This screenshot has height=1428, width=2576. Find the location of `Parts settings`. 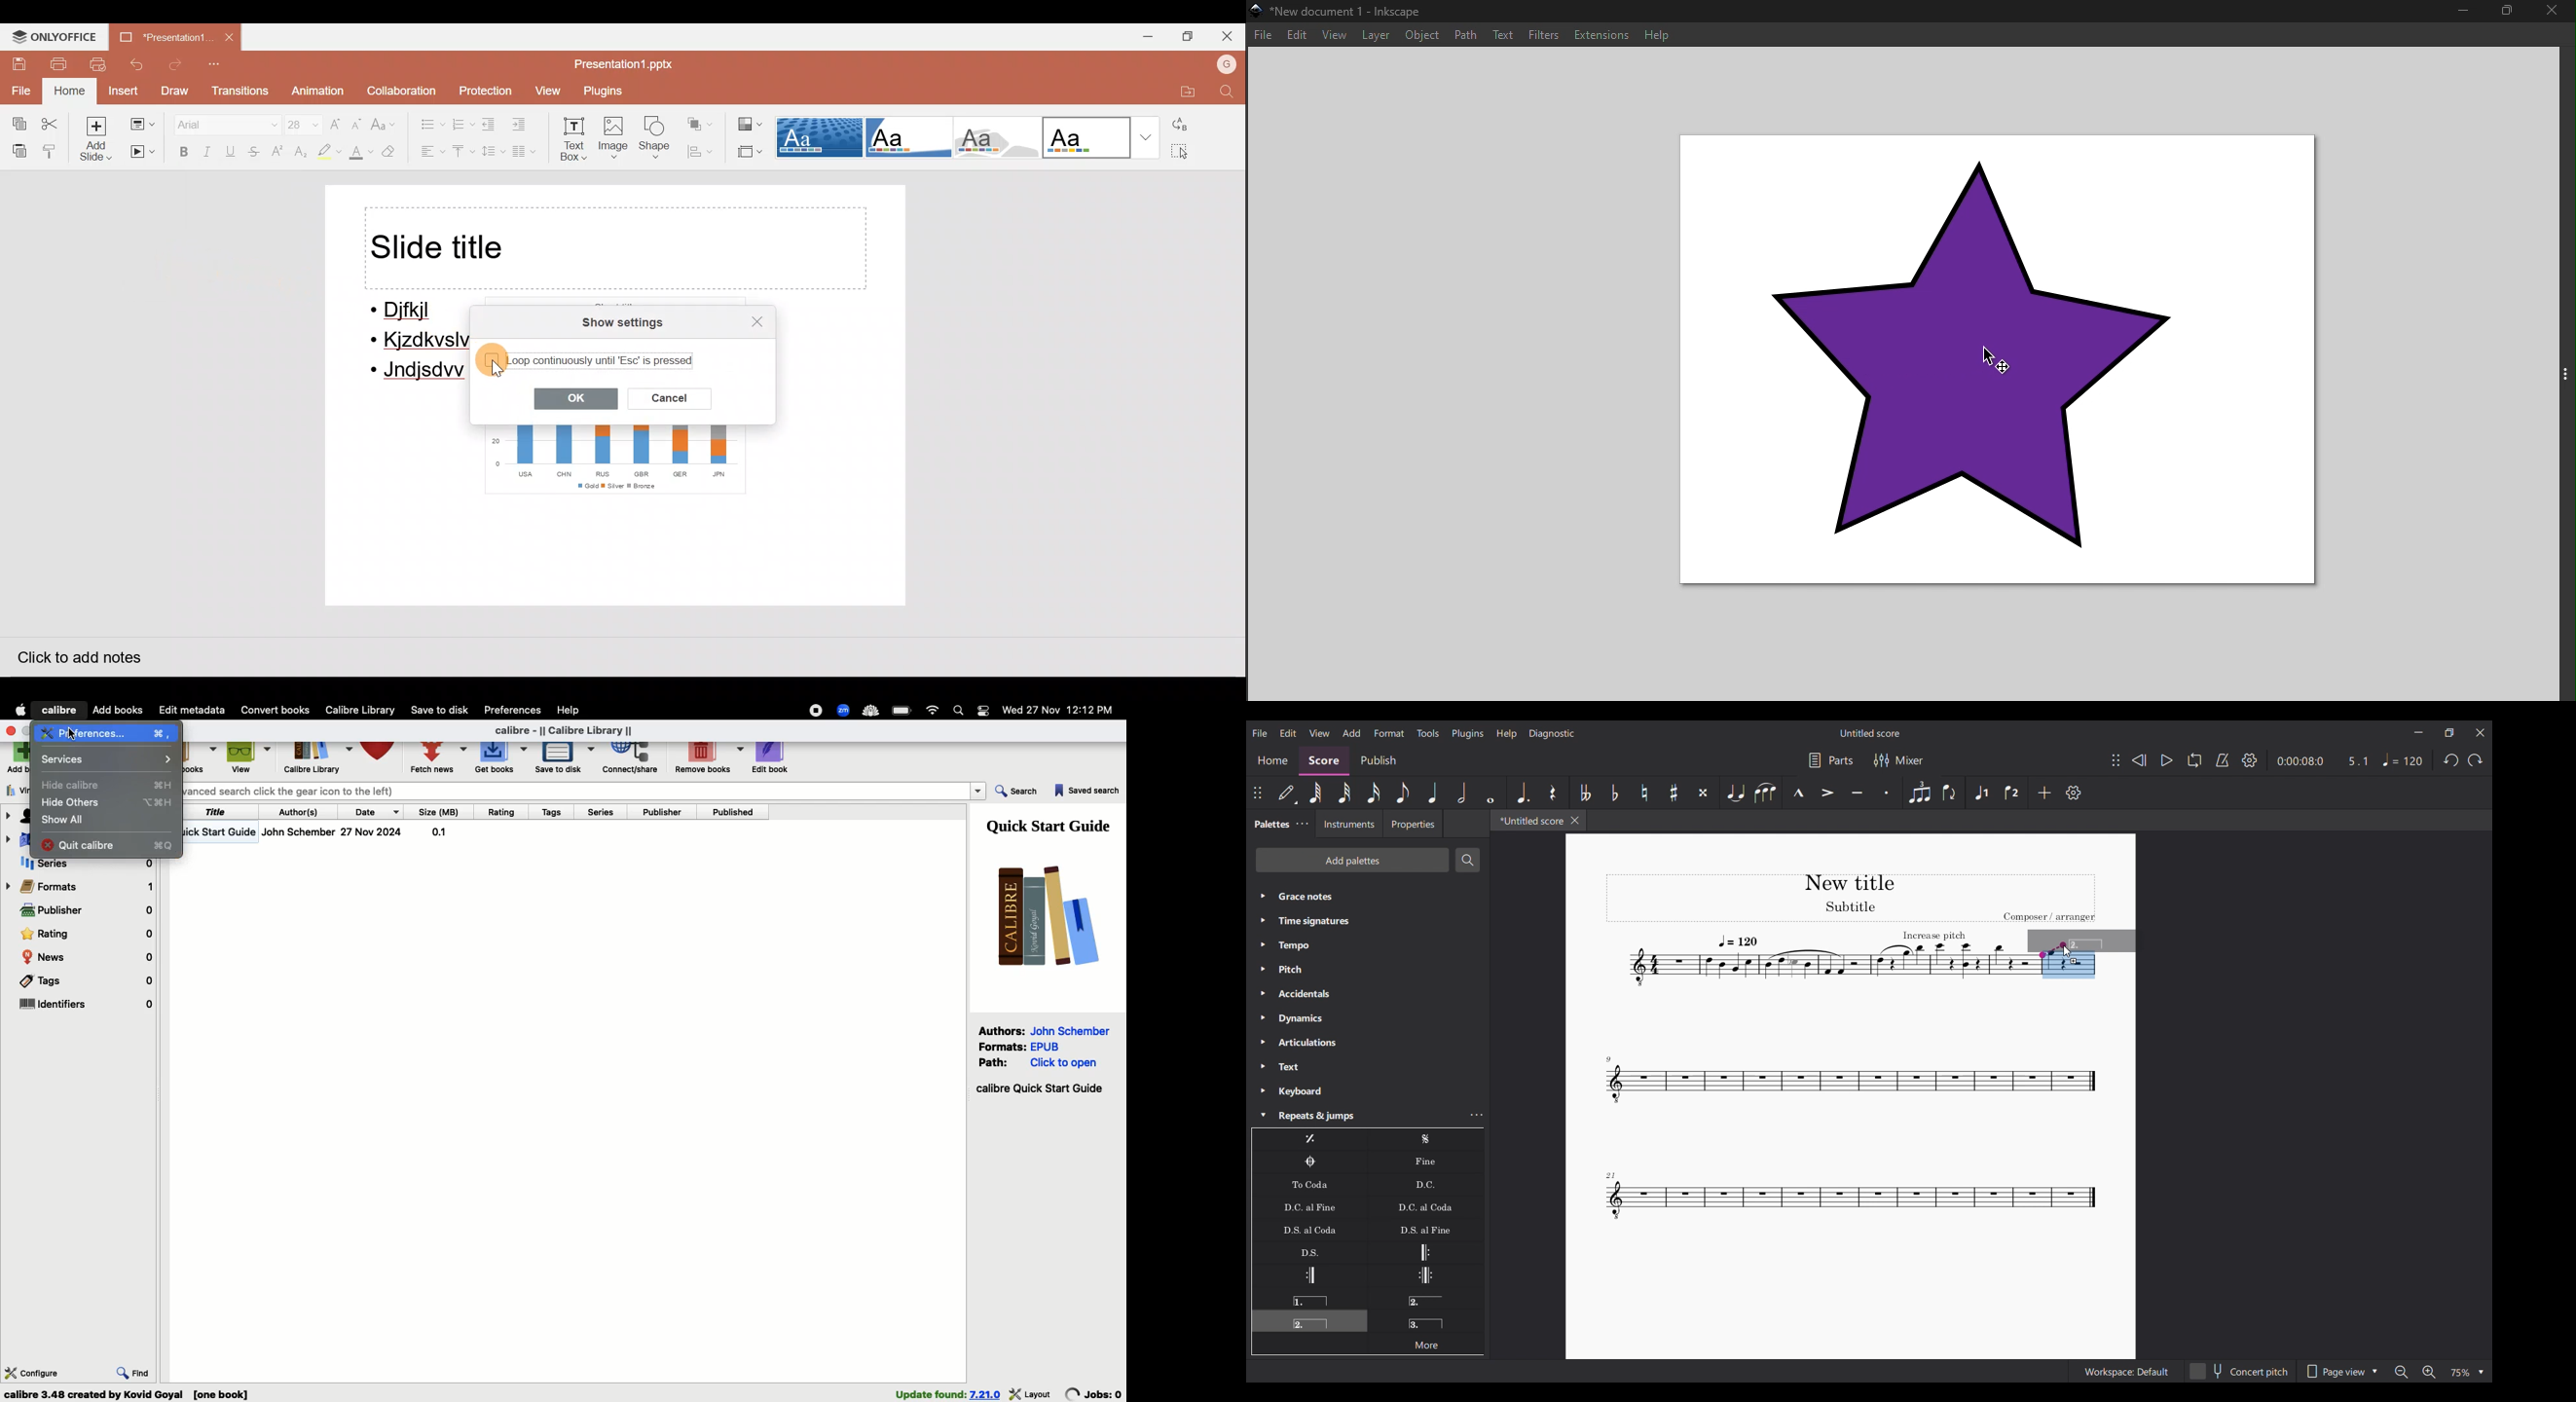

Parts settings is located at coordinates (1832, 760).